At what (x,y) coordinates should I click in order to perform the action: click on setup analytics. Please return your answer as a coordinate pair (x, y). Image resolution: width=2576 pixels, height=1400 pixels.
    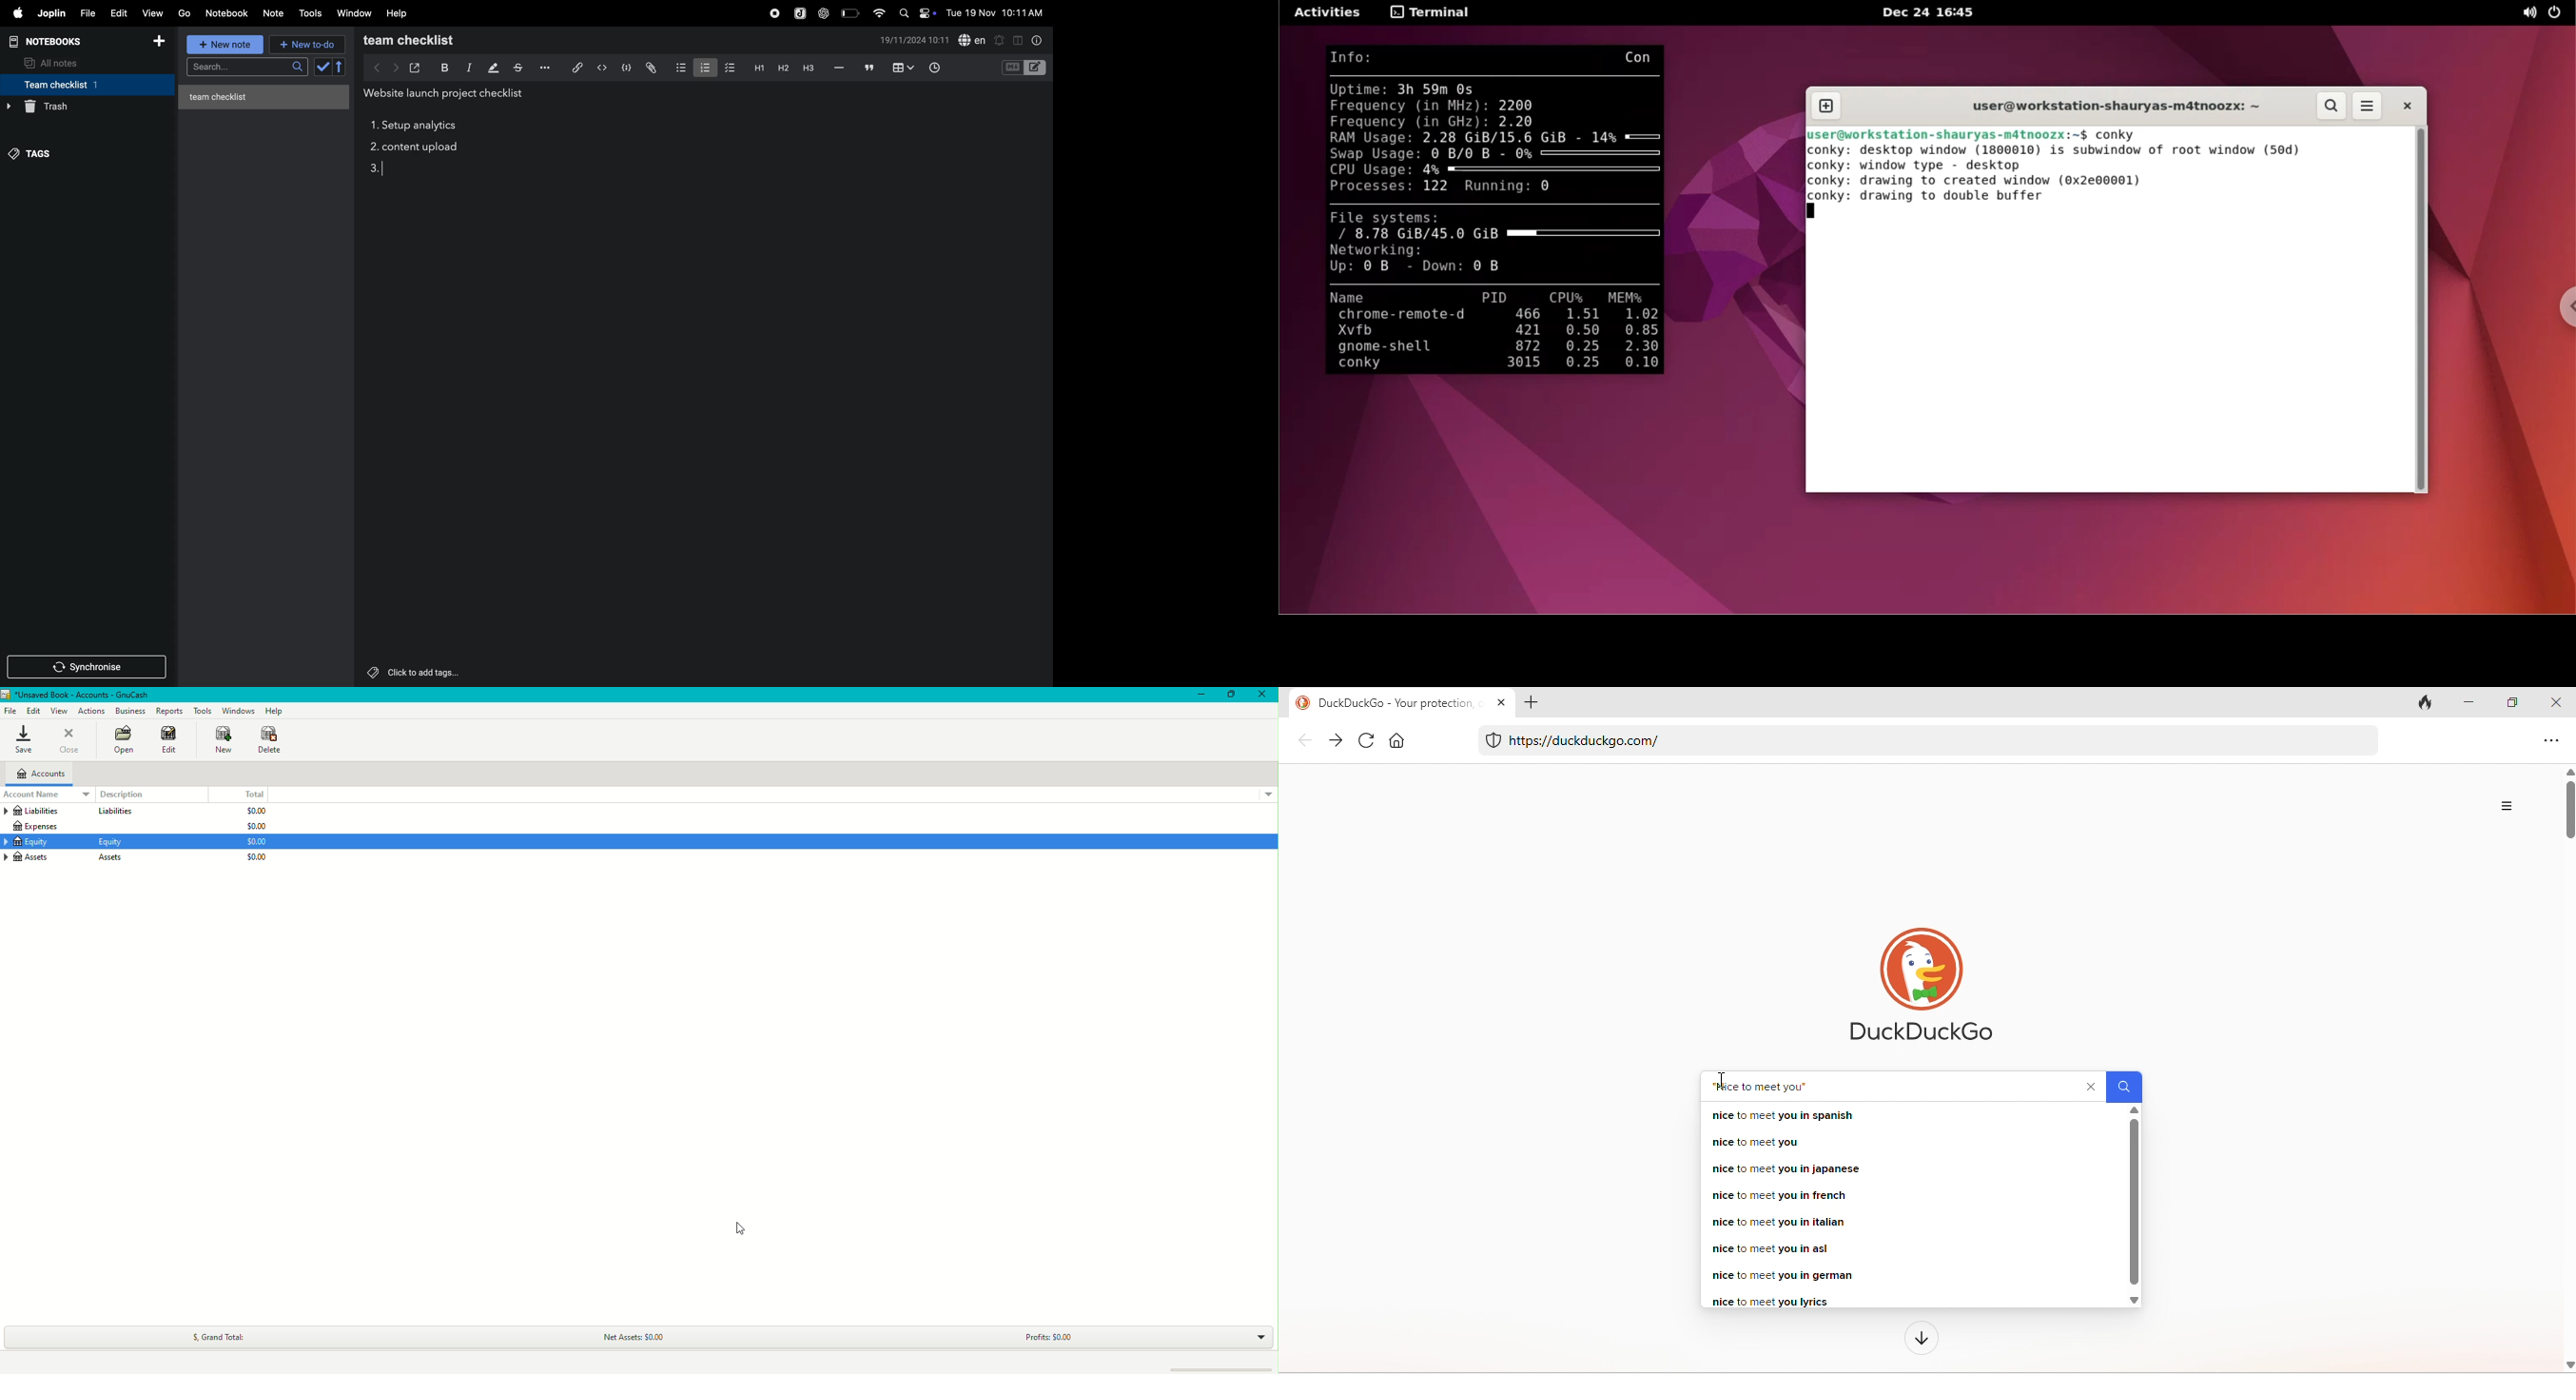
    Looking at the image, I should click on (423, 126).